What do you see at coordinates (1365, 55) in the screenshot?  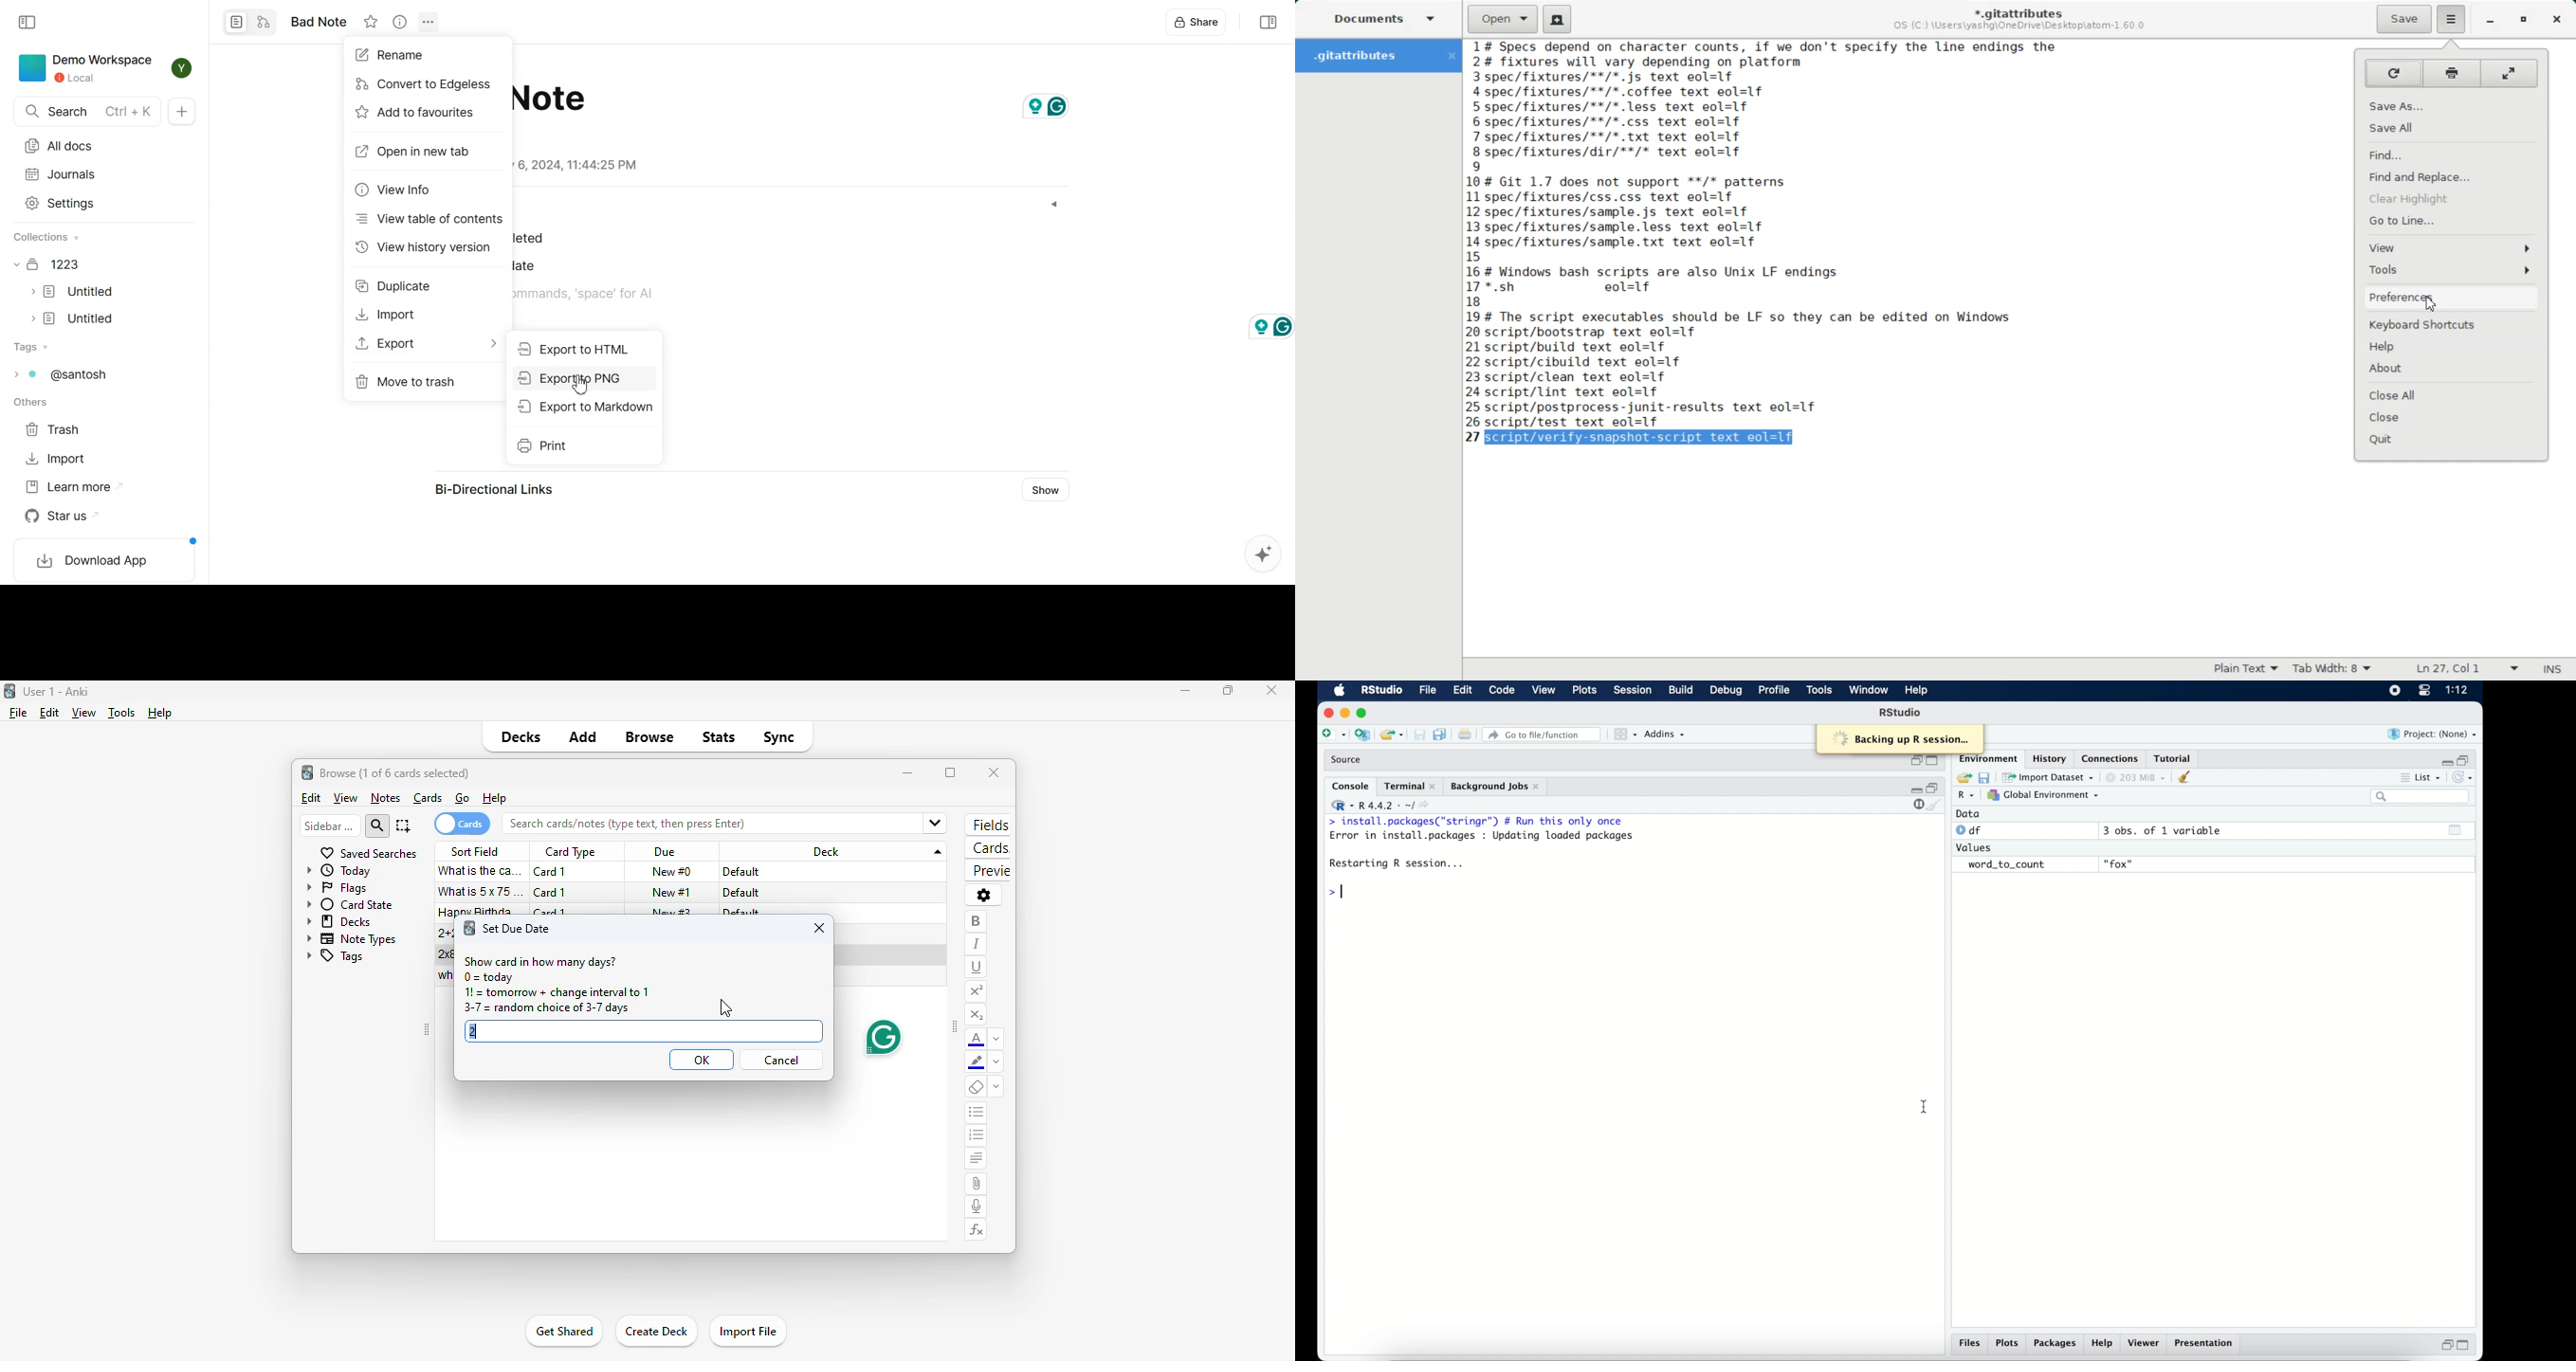 I see `Folder` at bounding box center [1365, 55].